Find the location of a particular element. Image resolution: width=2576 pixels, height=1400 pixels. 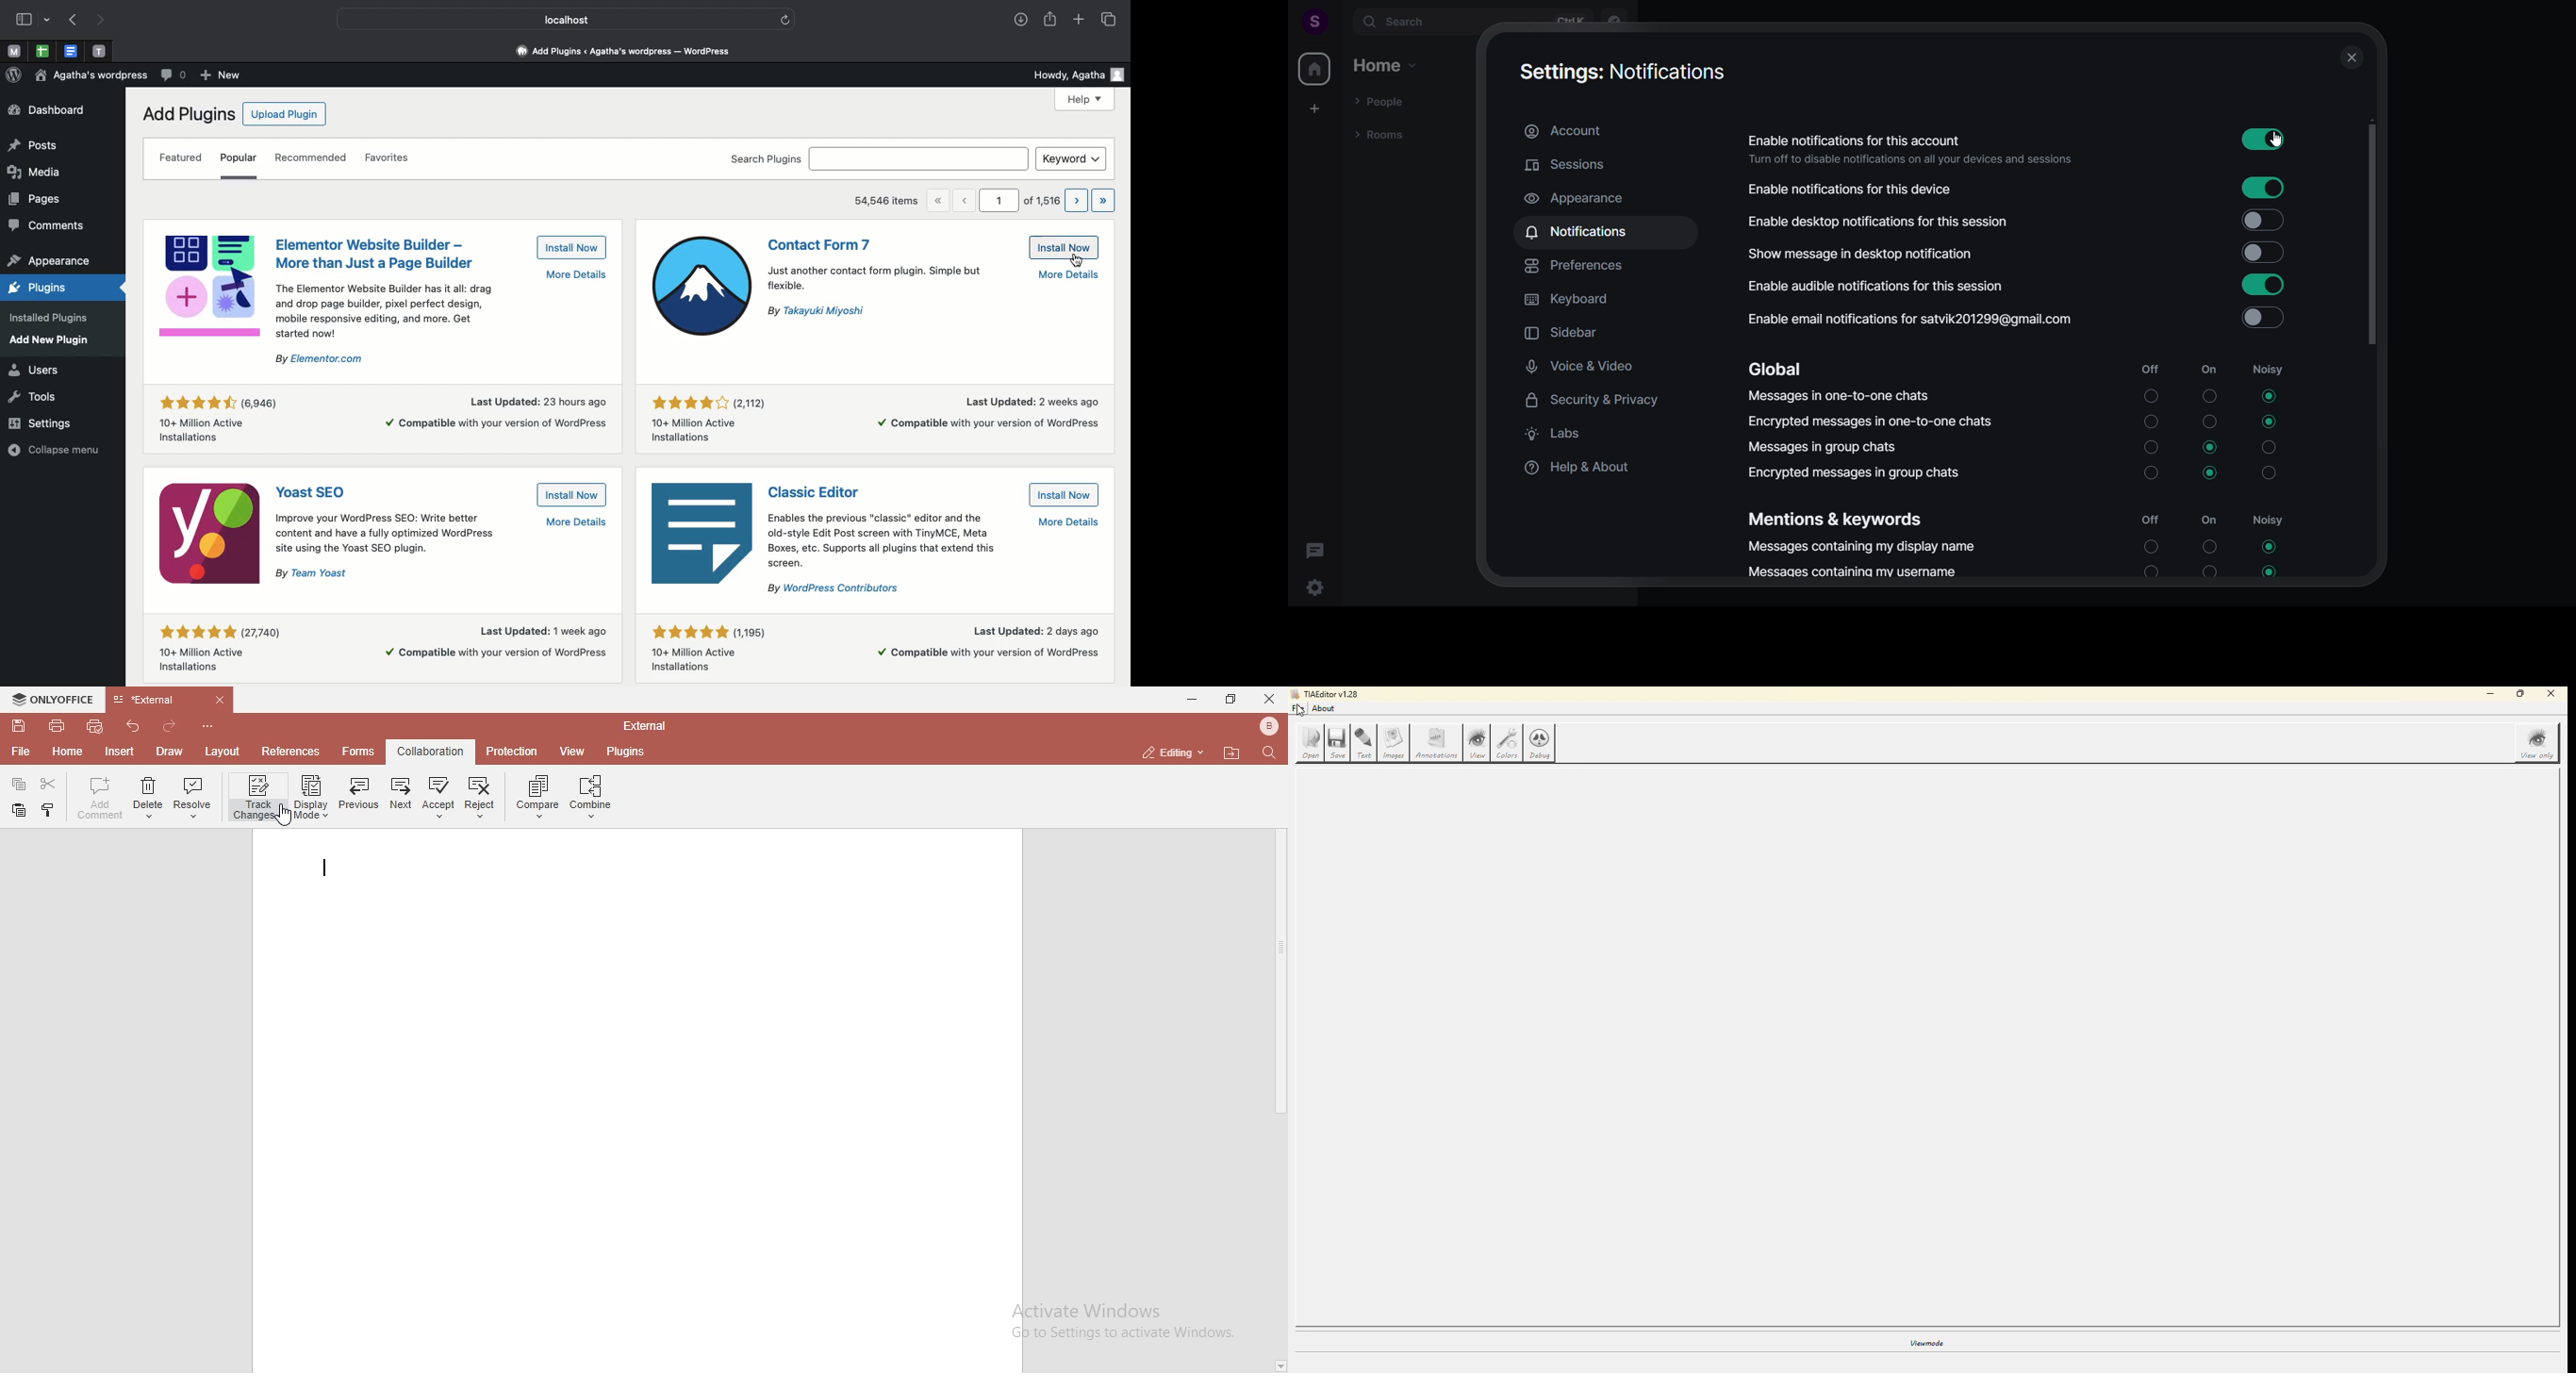

home is located at coordinates (1314, 69).